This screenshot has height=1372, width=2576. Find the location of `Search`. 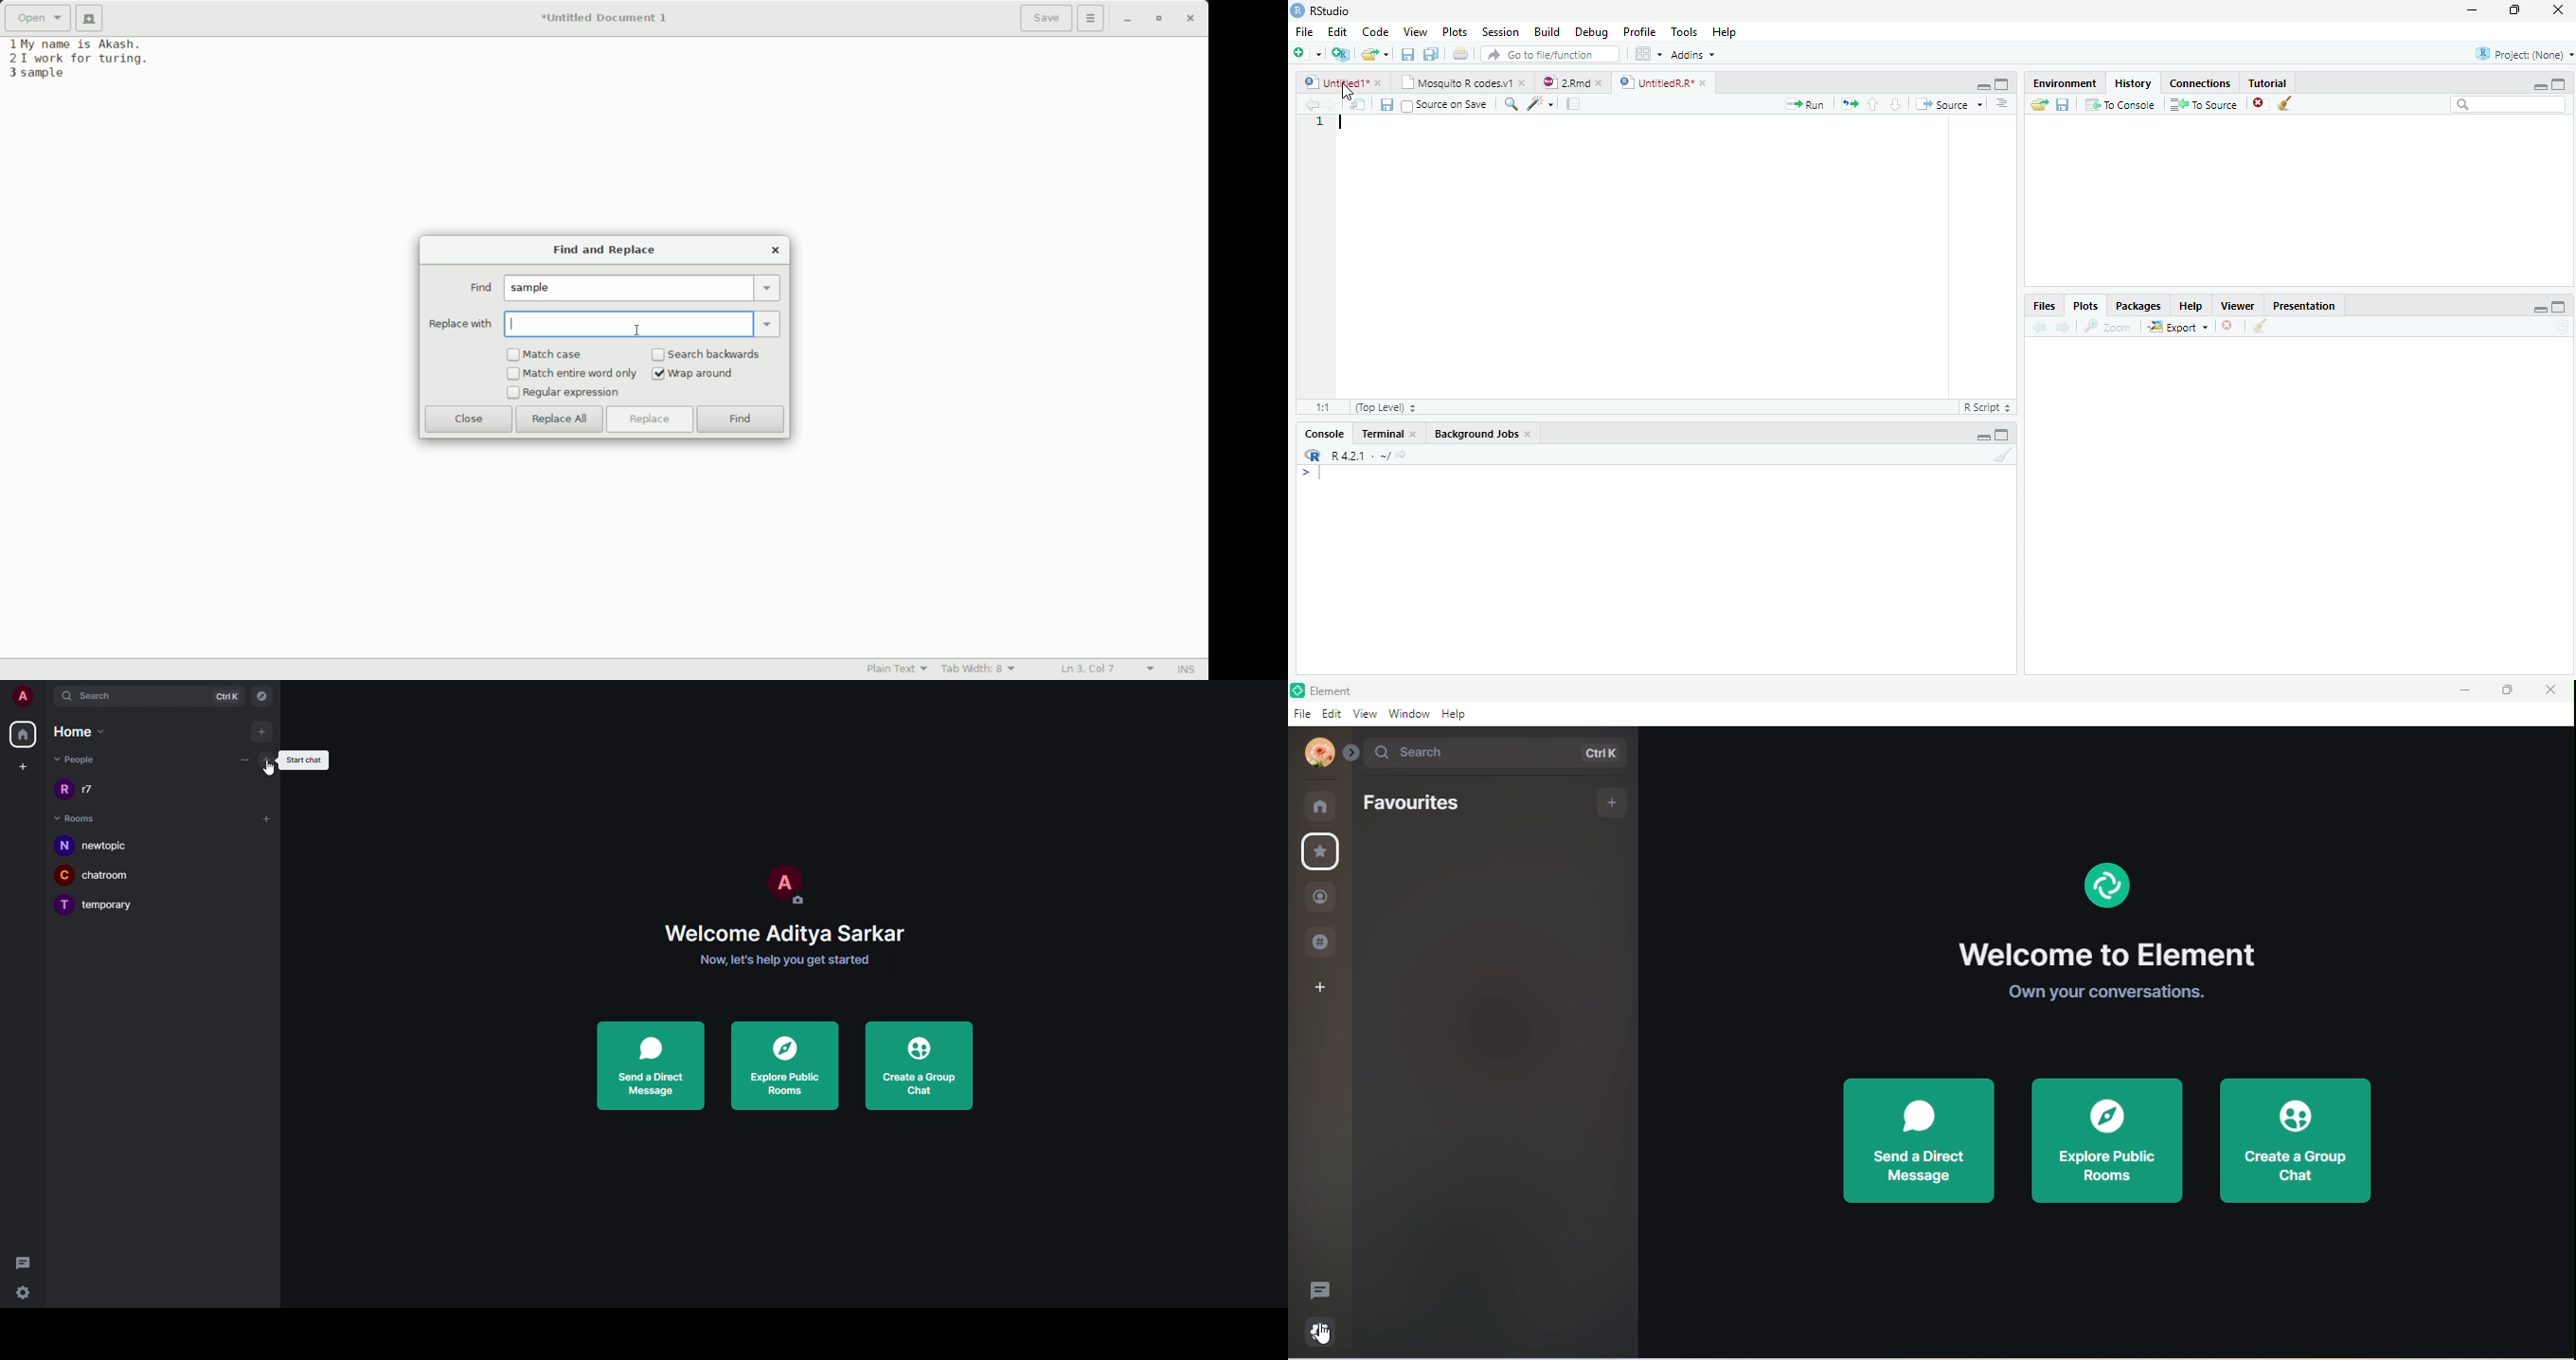

Search is located at coordinates (2509, 107).